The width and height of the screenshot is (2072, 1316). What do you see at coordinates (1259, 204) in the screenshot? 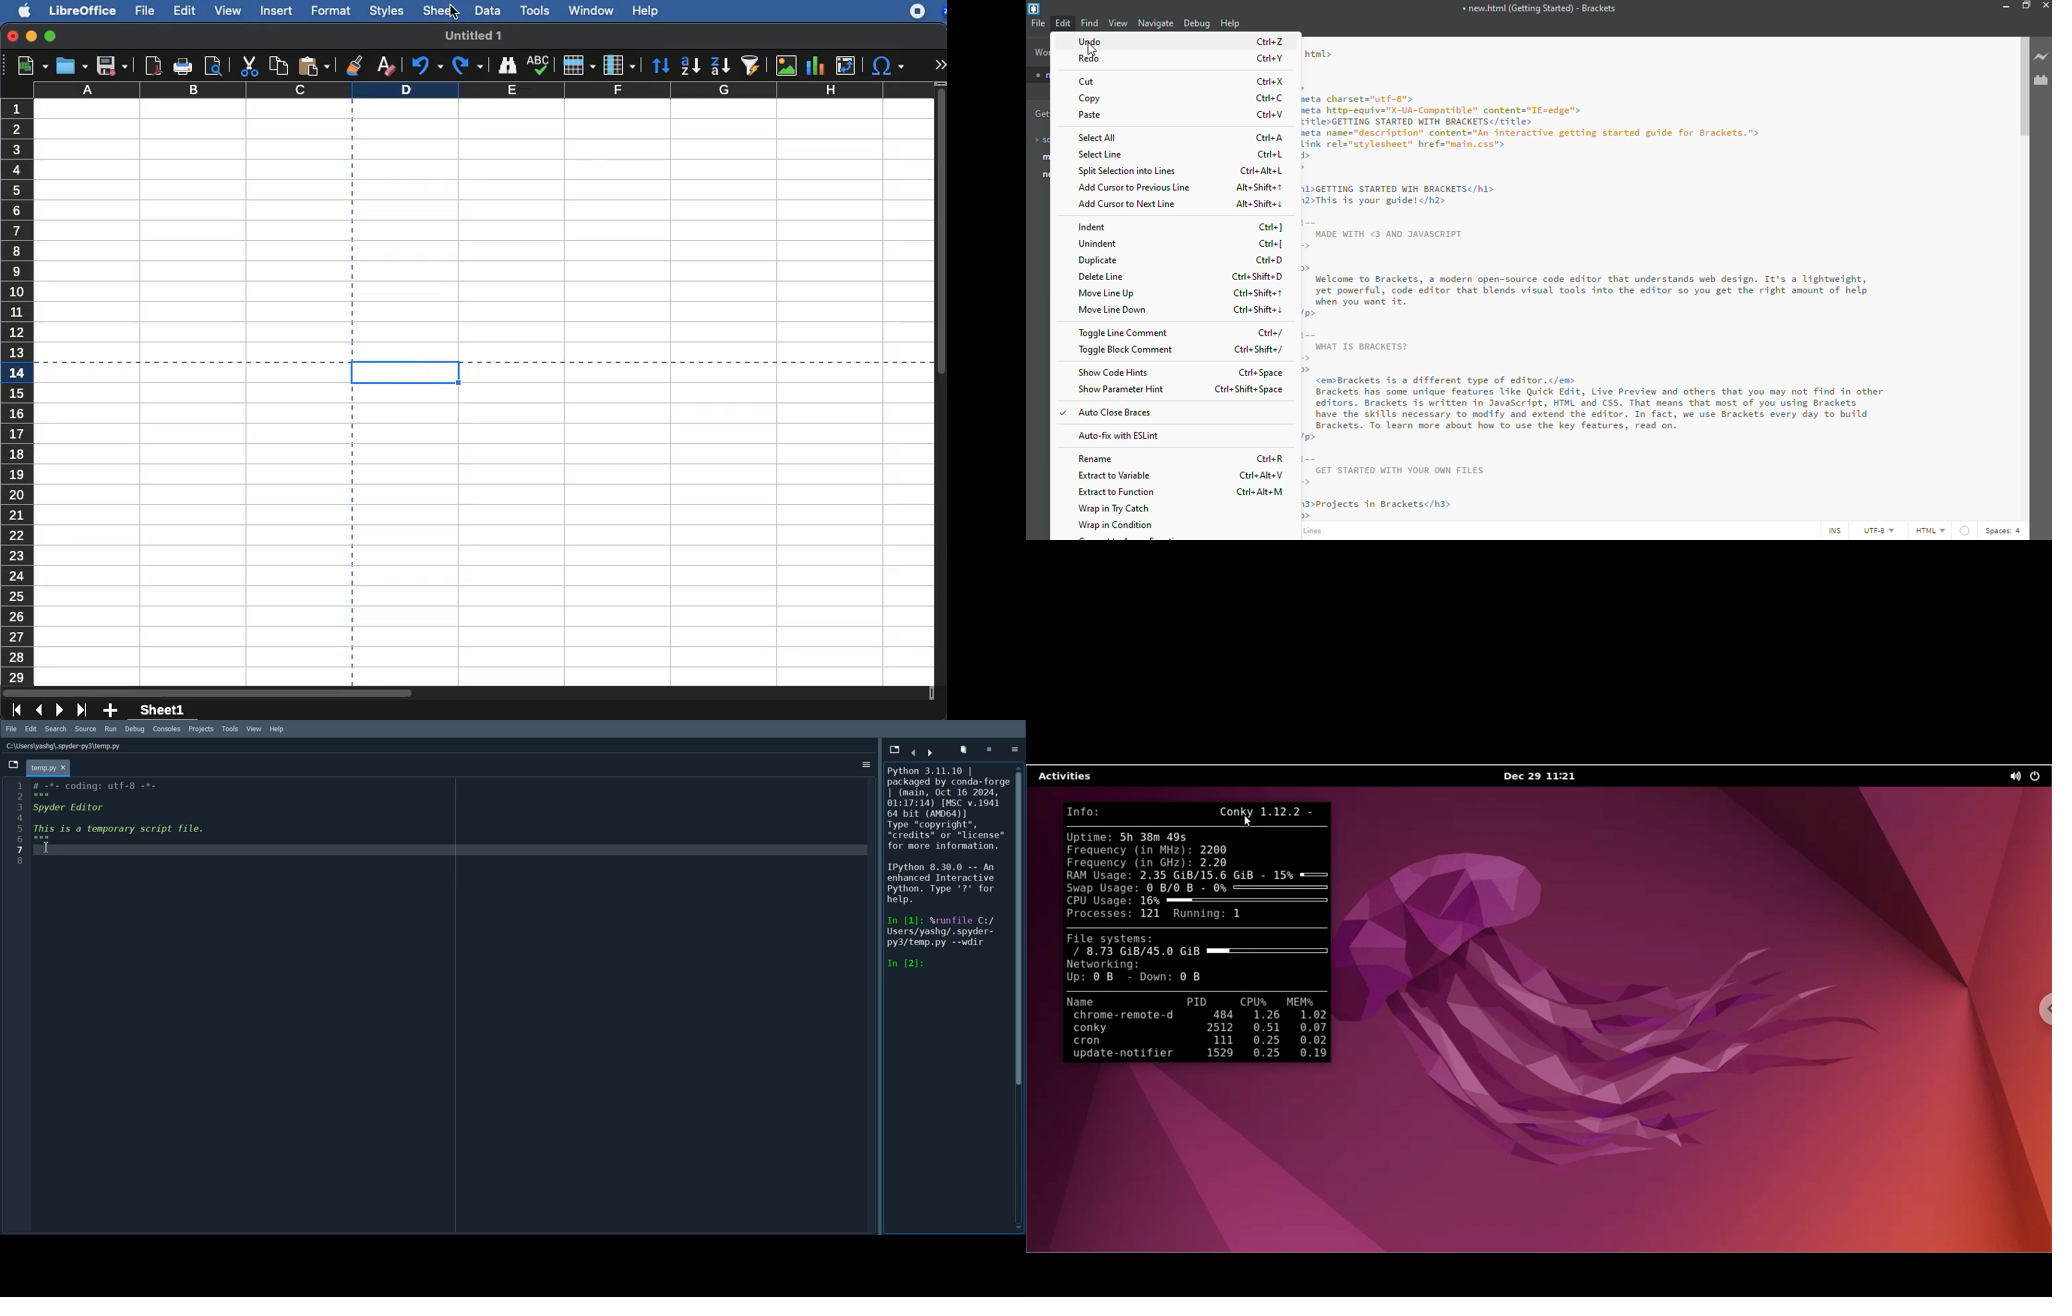
I see `alt+shift+ down` at bounding box center [1259, 204].